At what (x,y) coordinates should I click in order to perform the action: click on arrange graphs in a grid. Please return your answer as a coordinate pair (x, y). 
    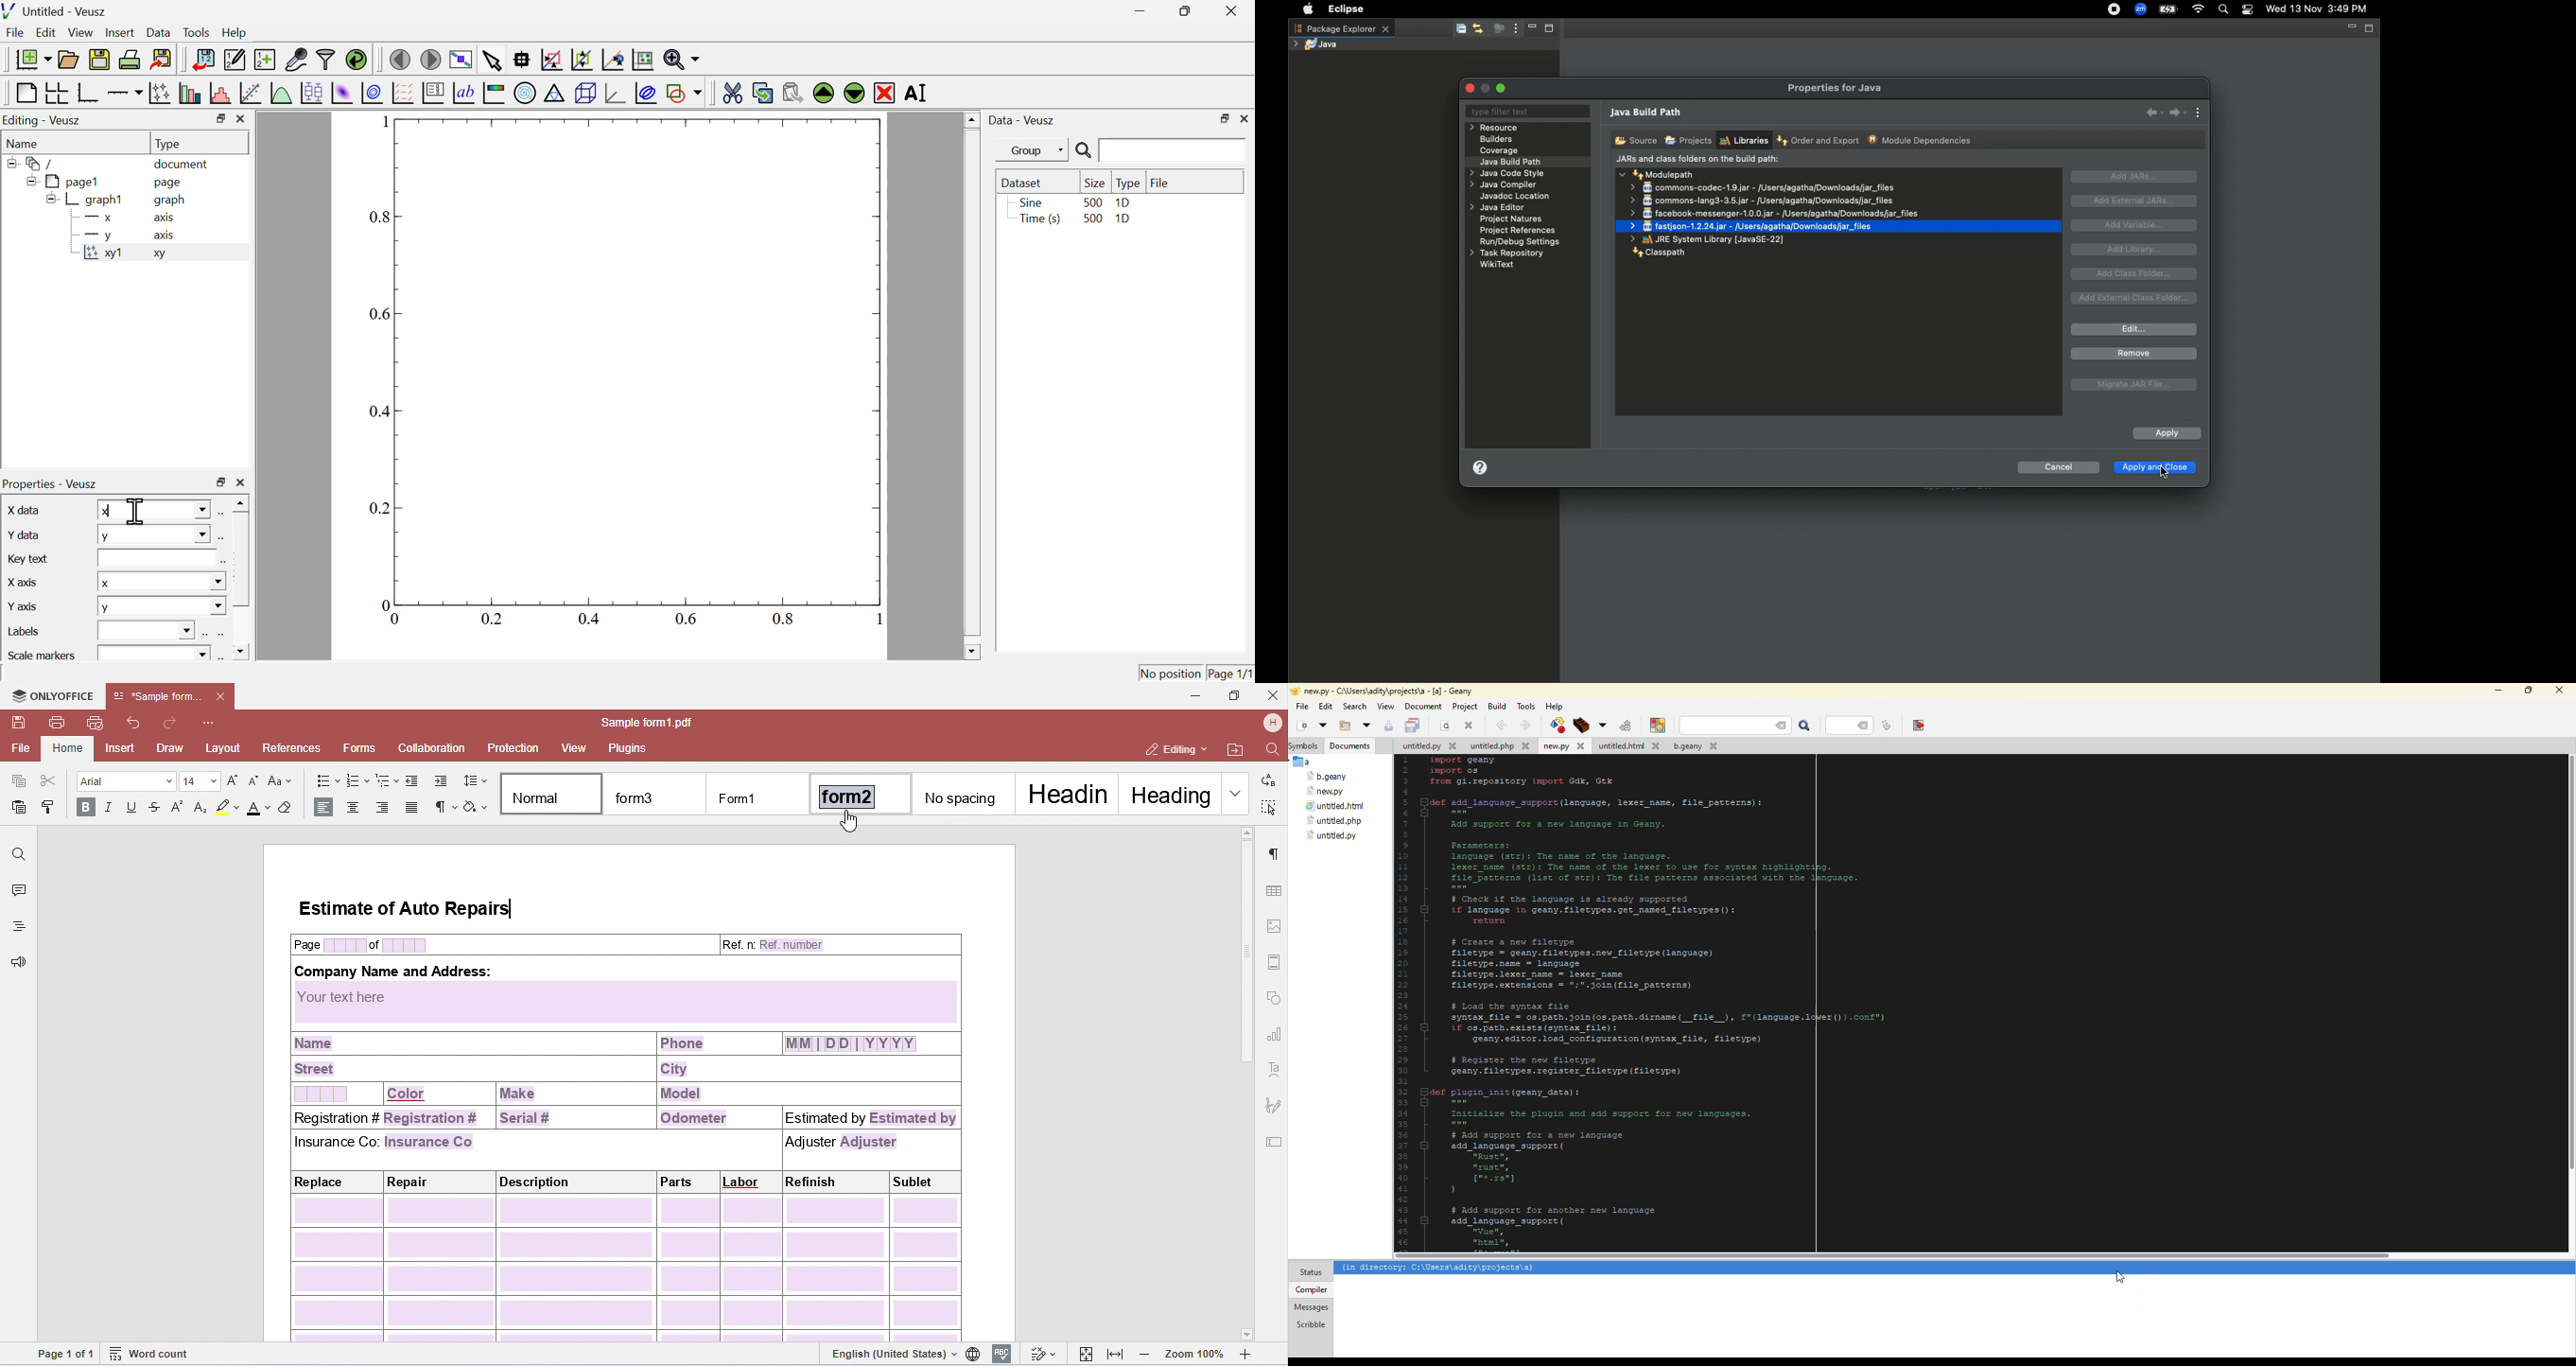
    Looking at the image, I should click on (56, 94).